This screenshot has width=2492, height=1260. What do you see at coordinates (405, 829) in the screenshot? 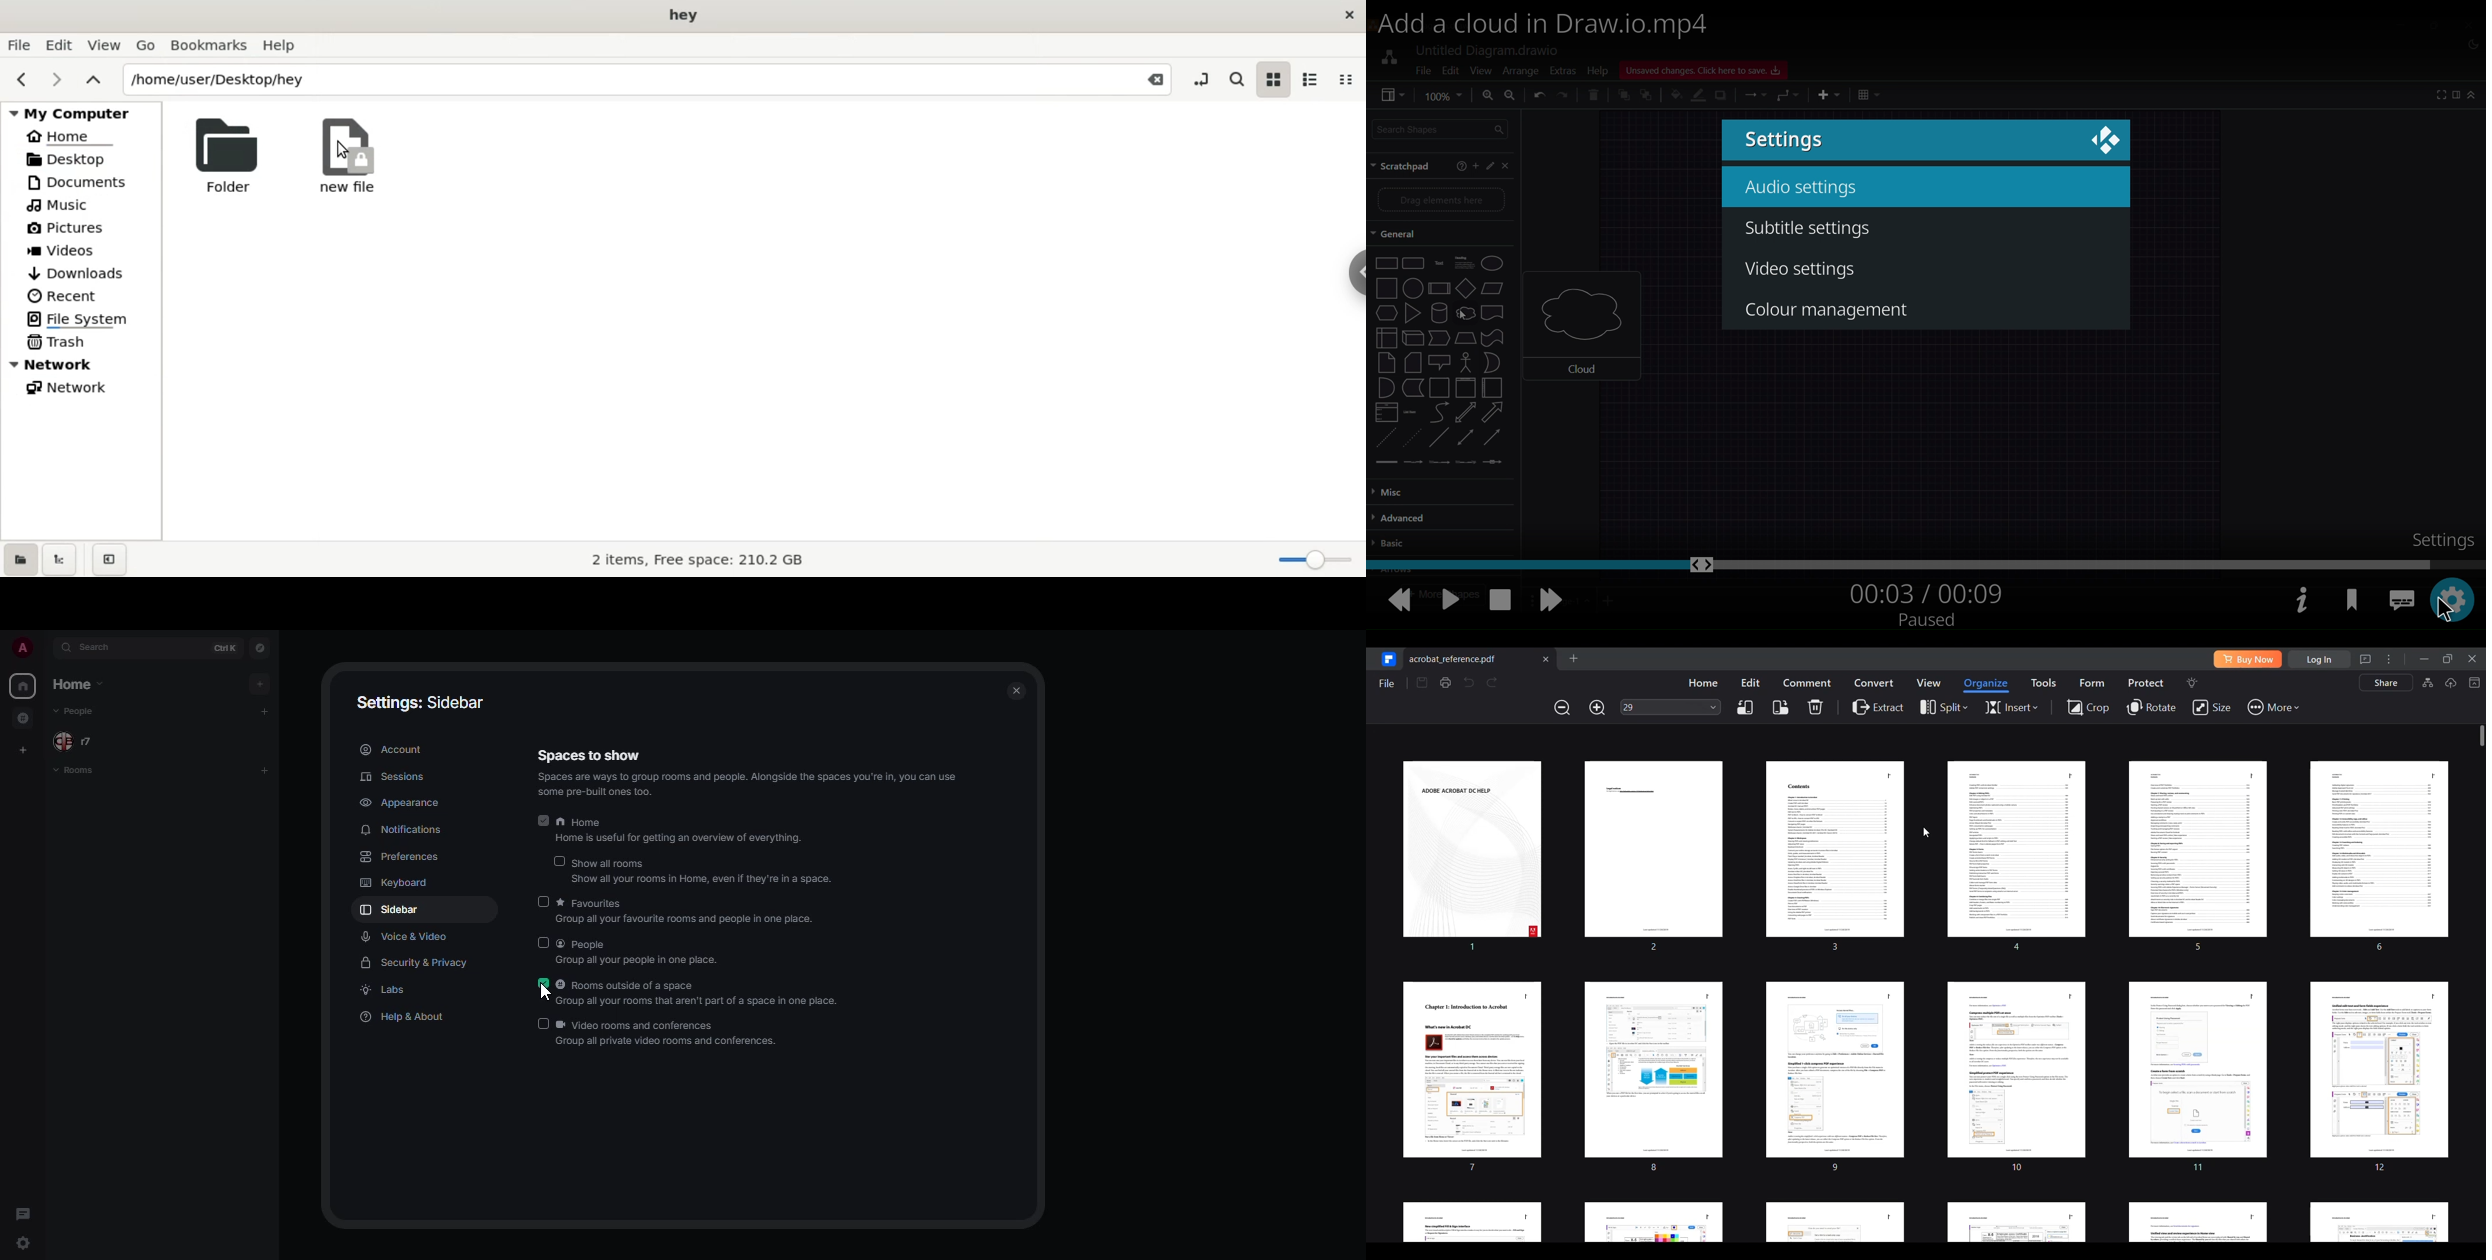
I see `notifications` at bounding box center [405, 829].